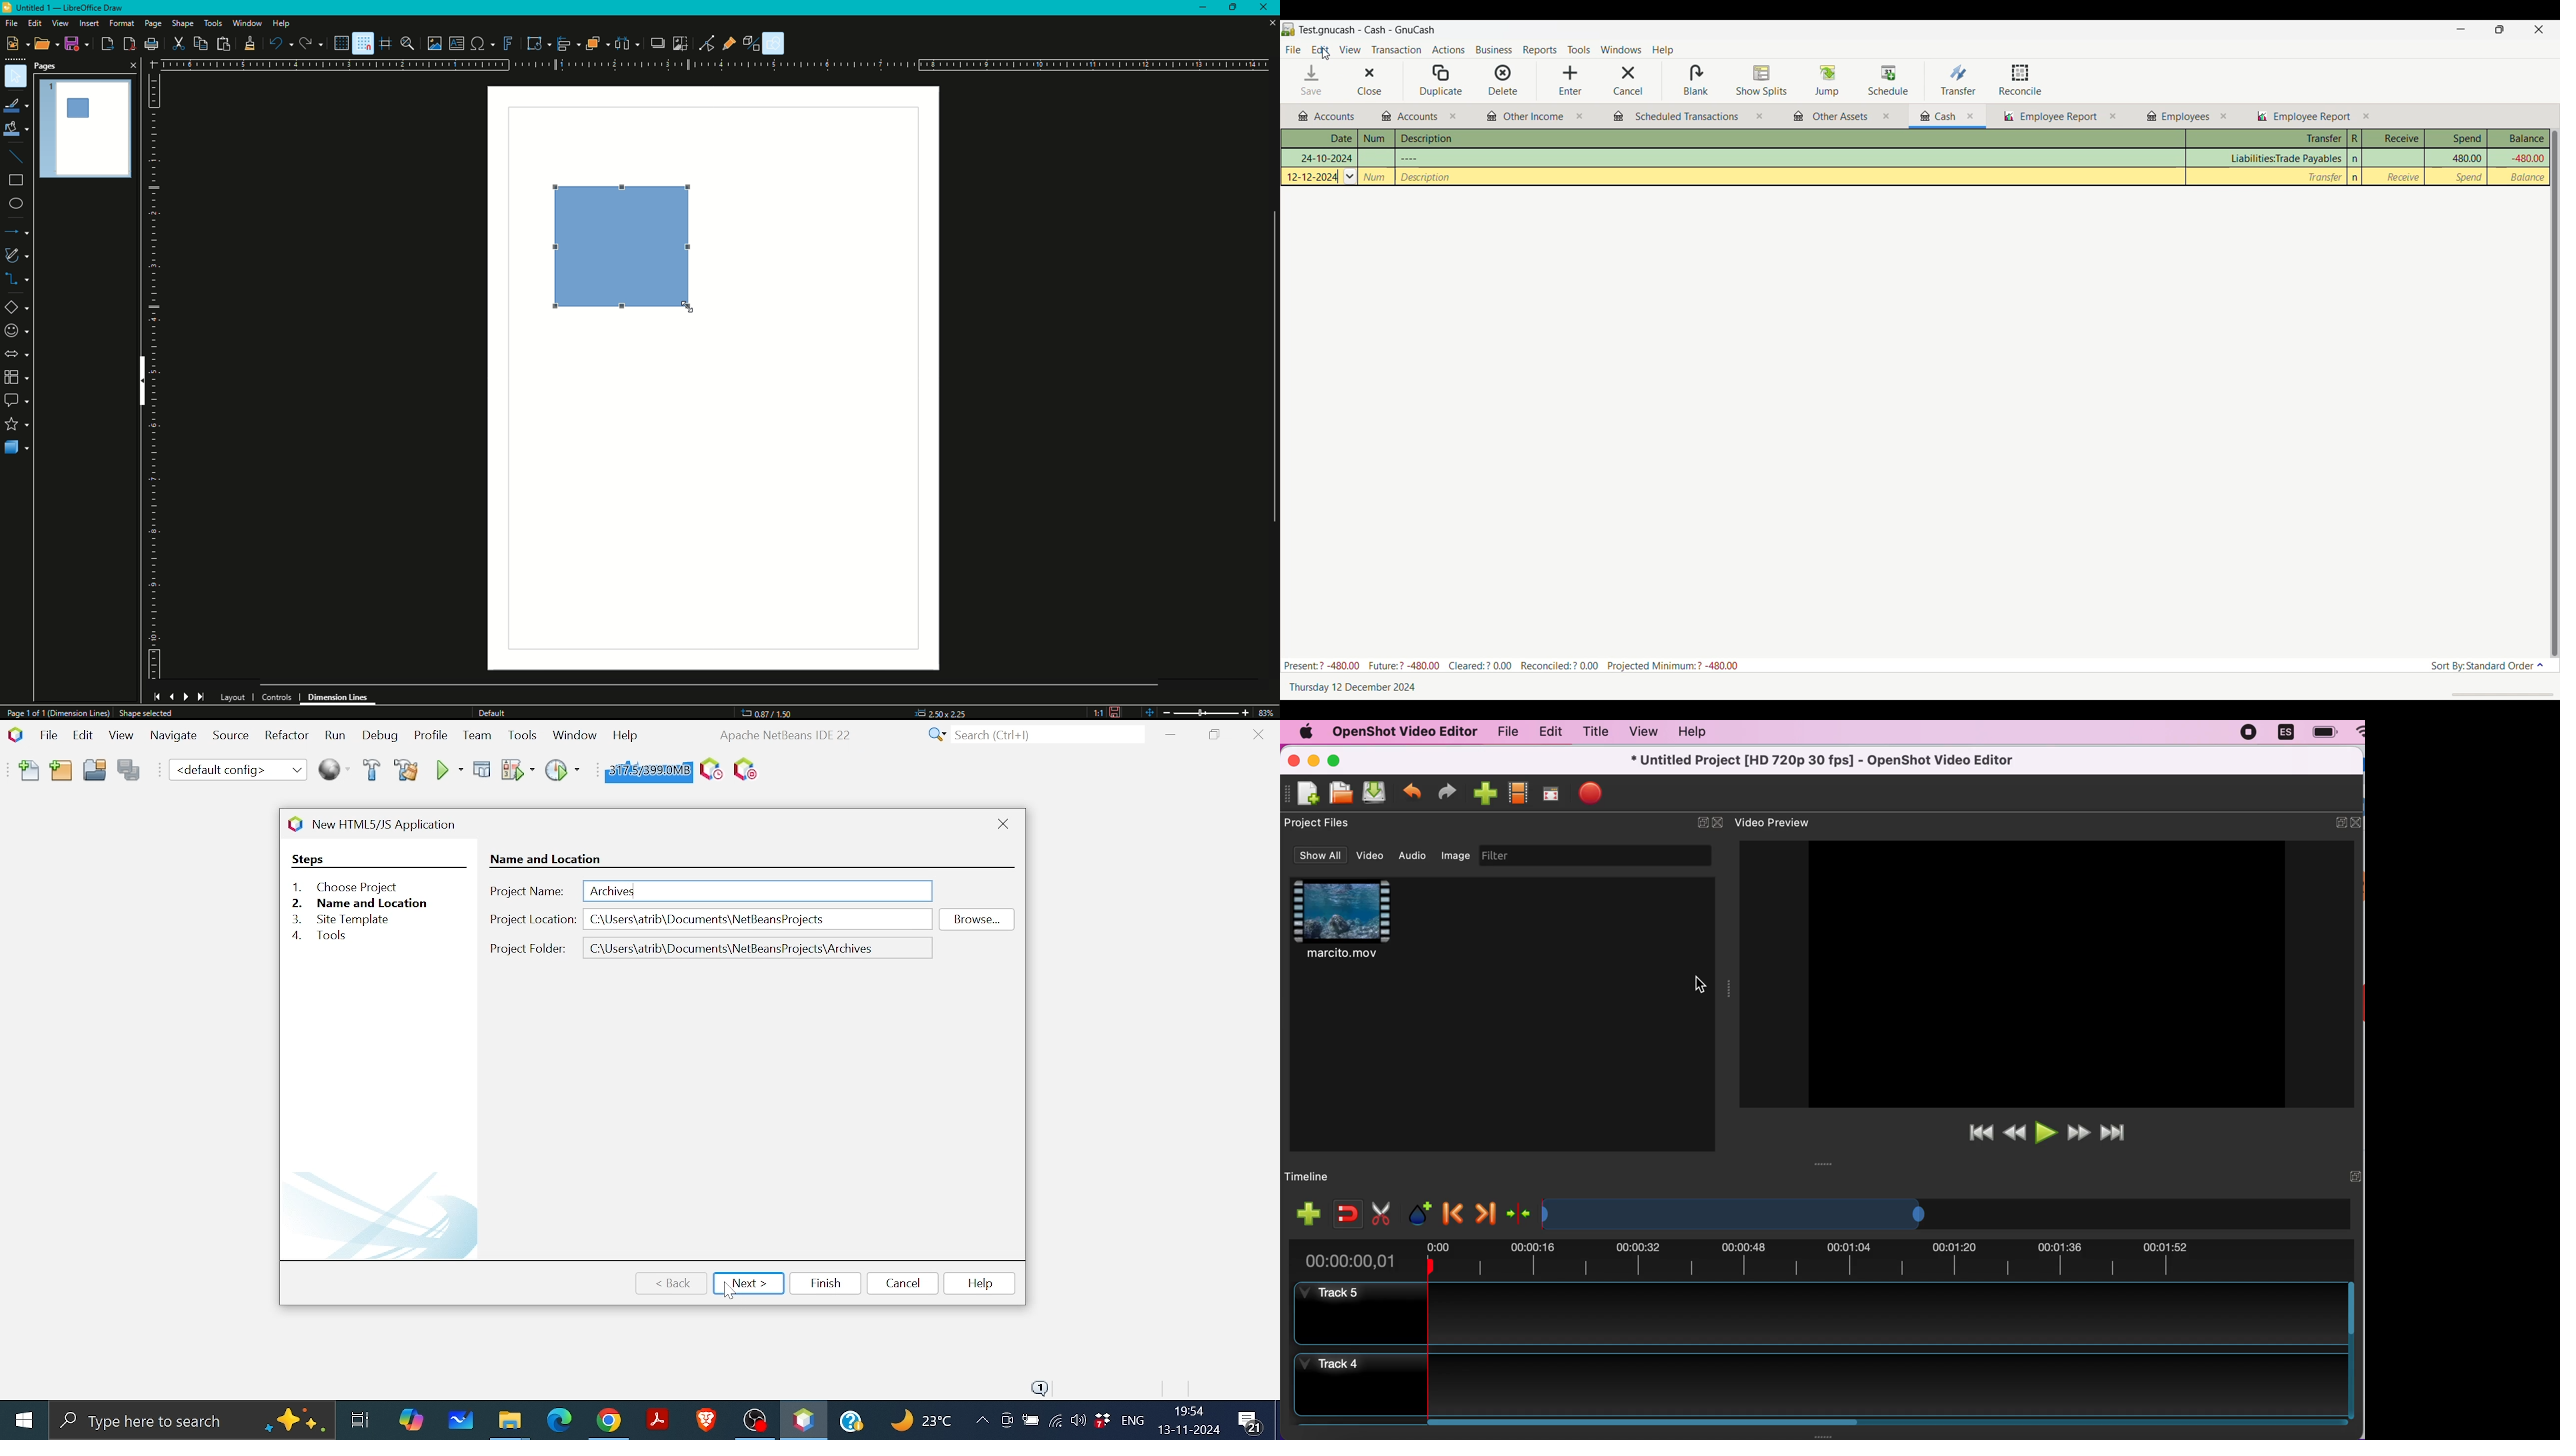 This screenshot has width=2576, height=1456. What do you see at coordinates (1676, 118) in the screenshot?
I see `Other budgets and reports` at bounding box center [1676, 118].